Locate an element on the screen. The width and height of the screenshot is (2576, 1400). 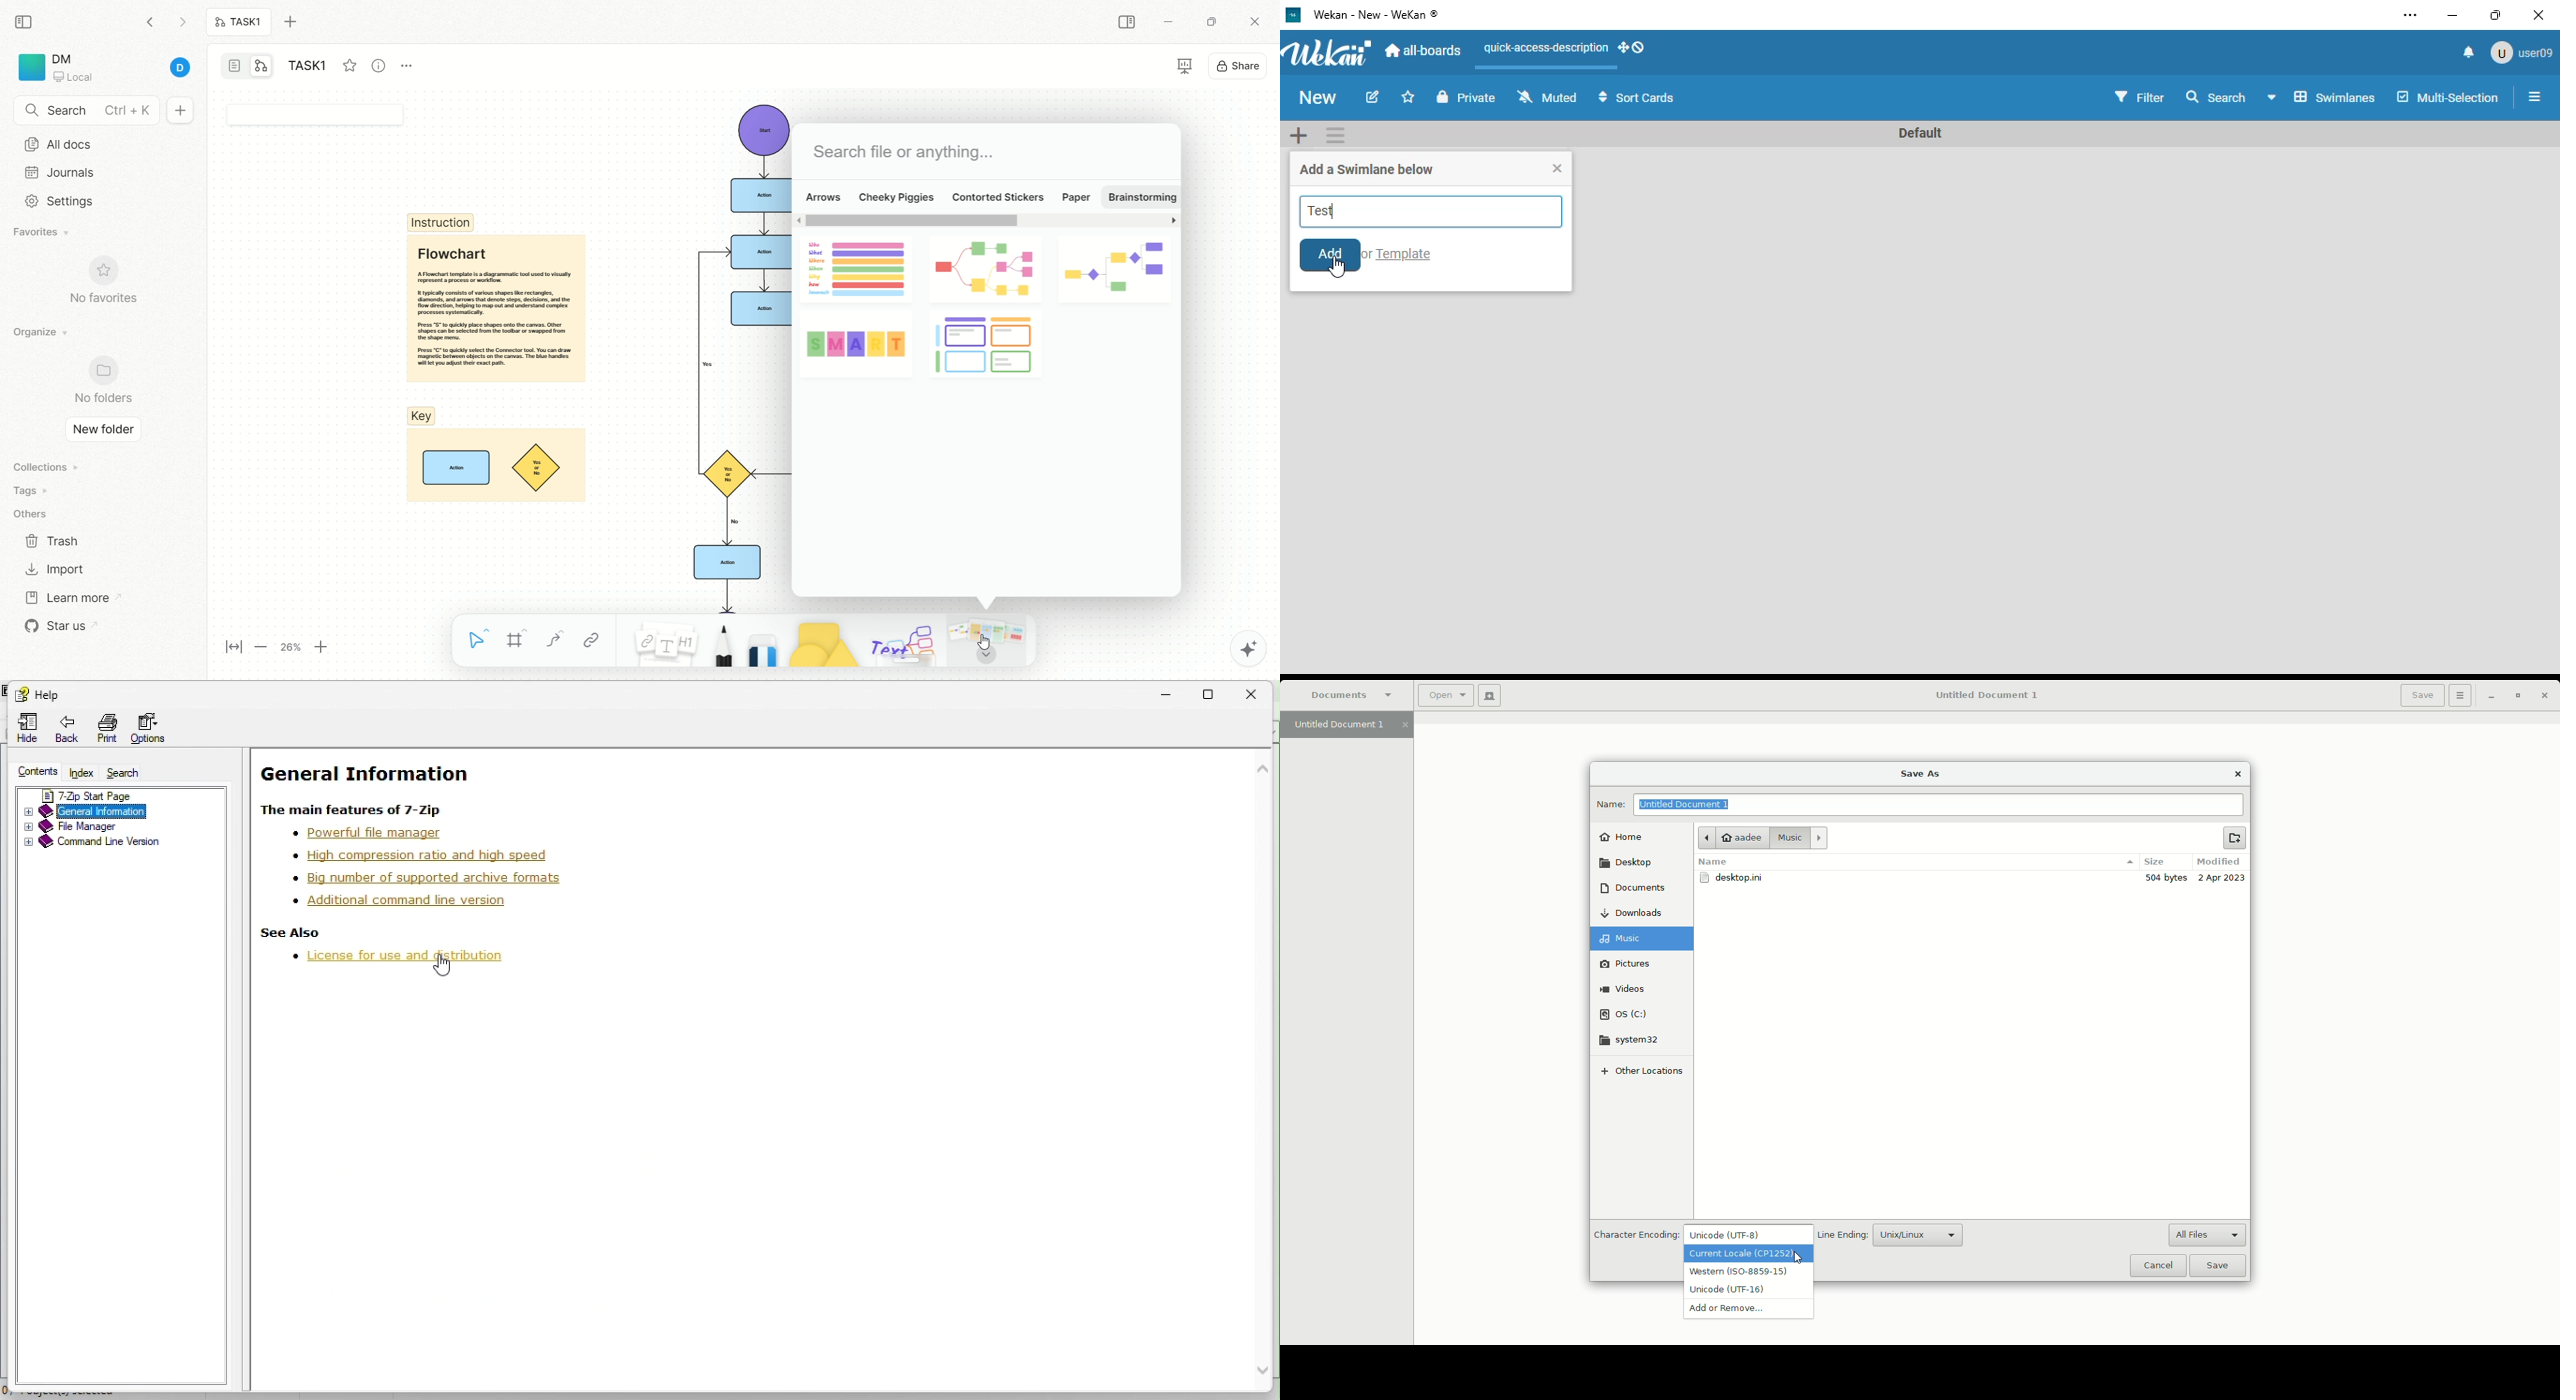
Close is located at coordinates (1260, 690).